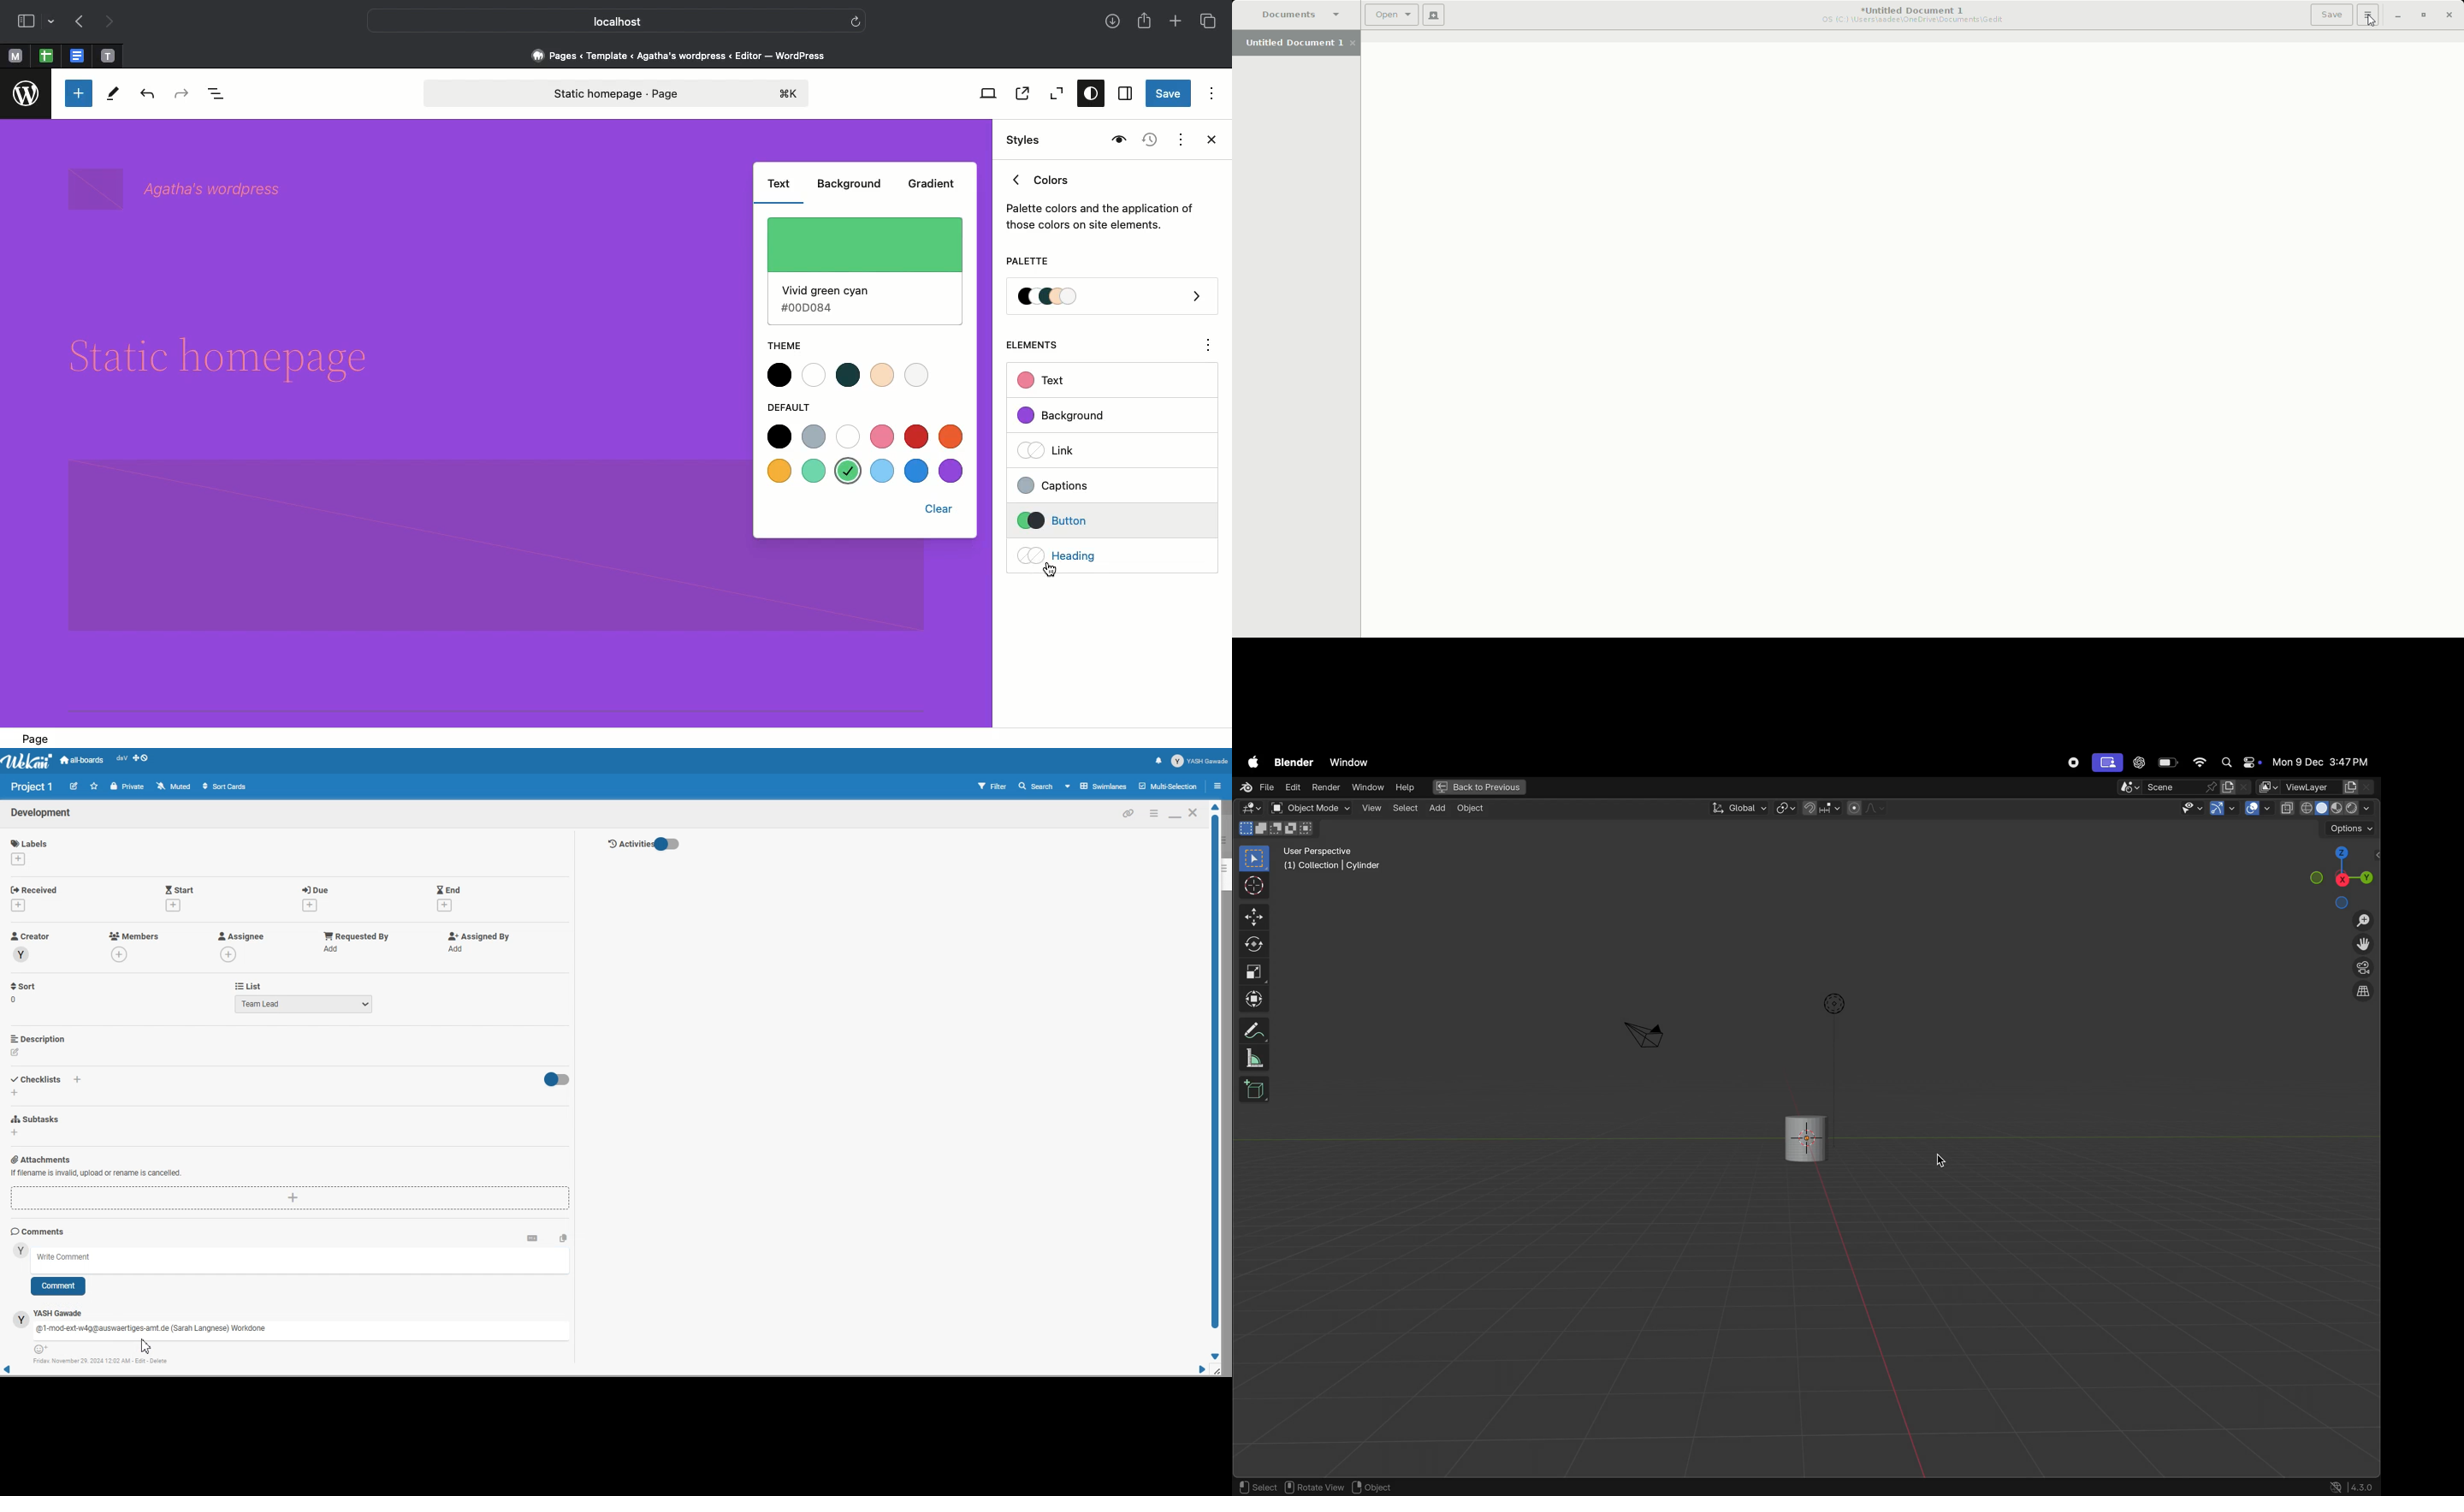  Describe the element at coordinates (317, 888) in the screenshot. I see `Add Due date` at that location.